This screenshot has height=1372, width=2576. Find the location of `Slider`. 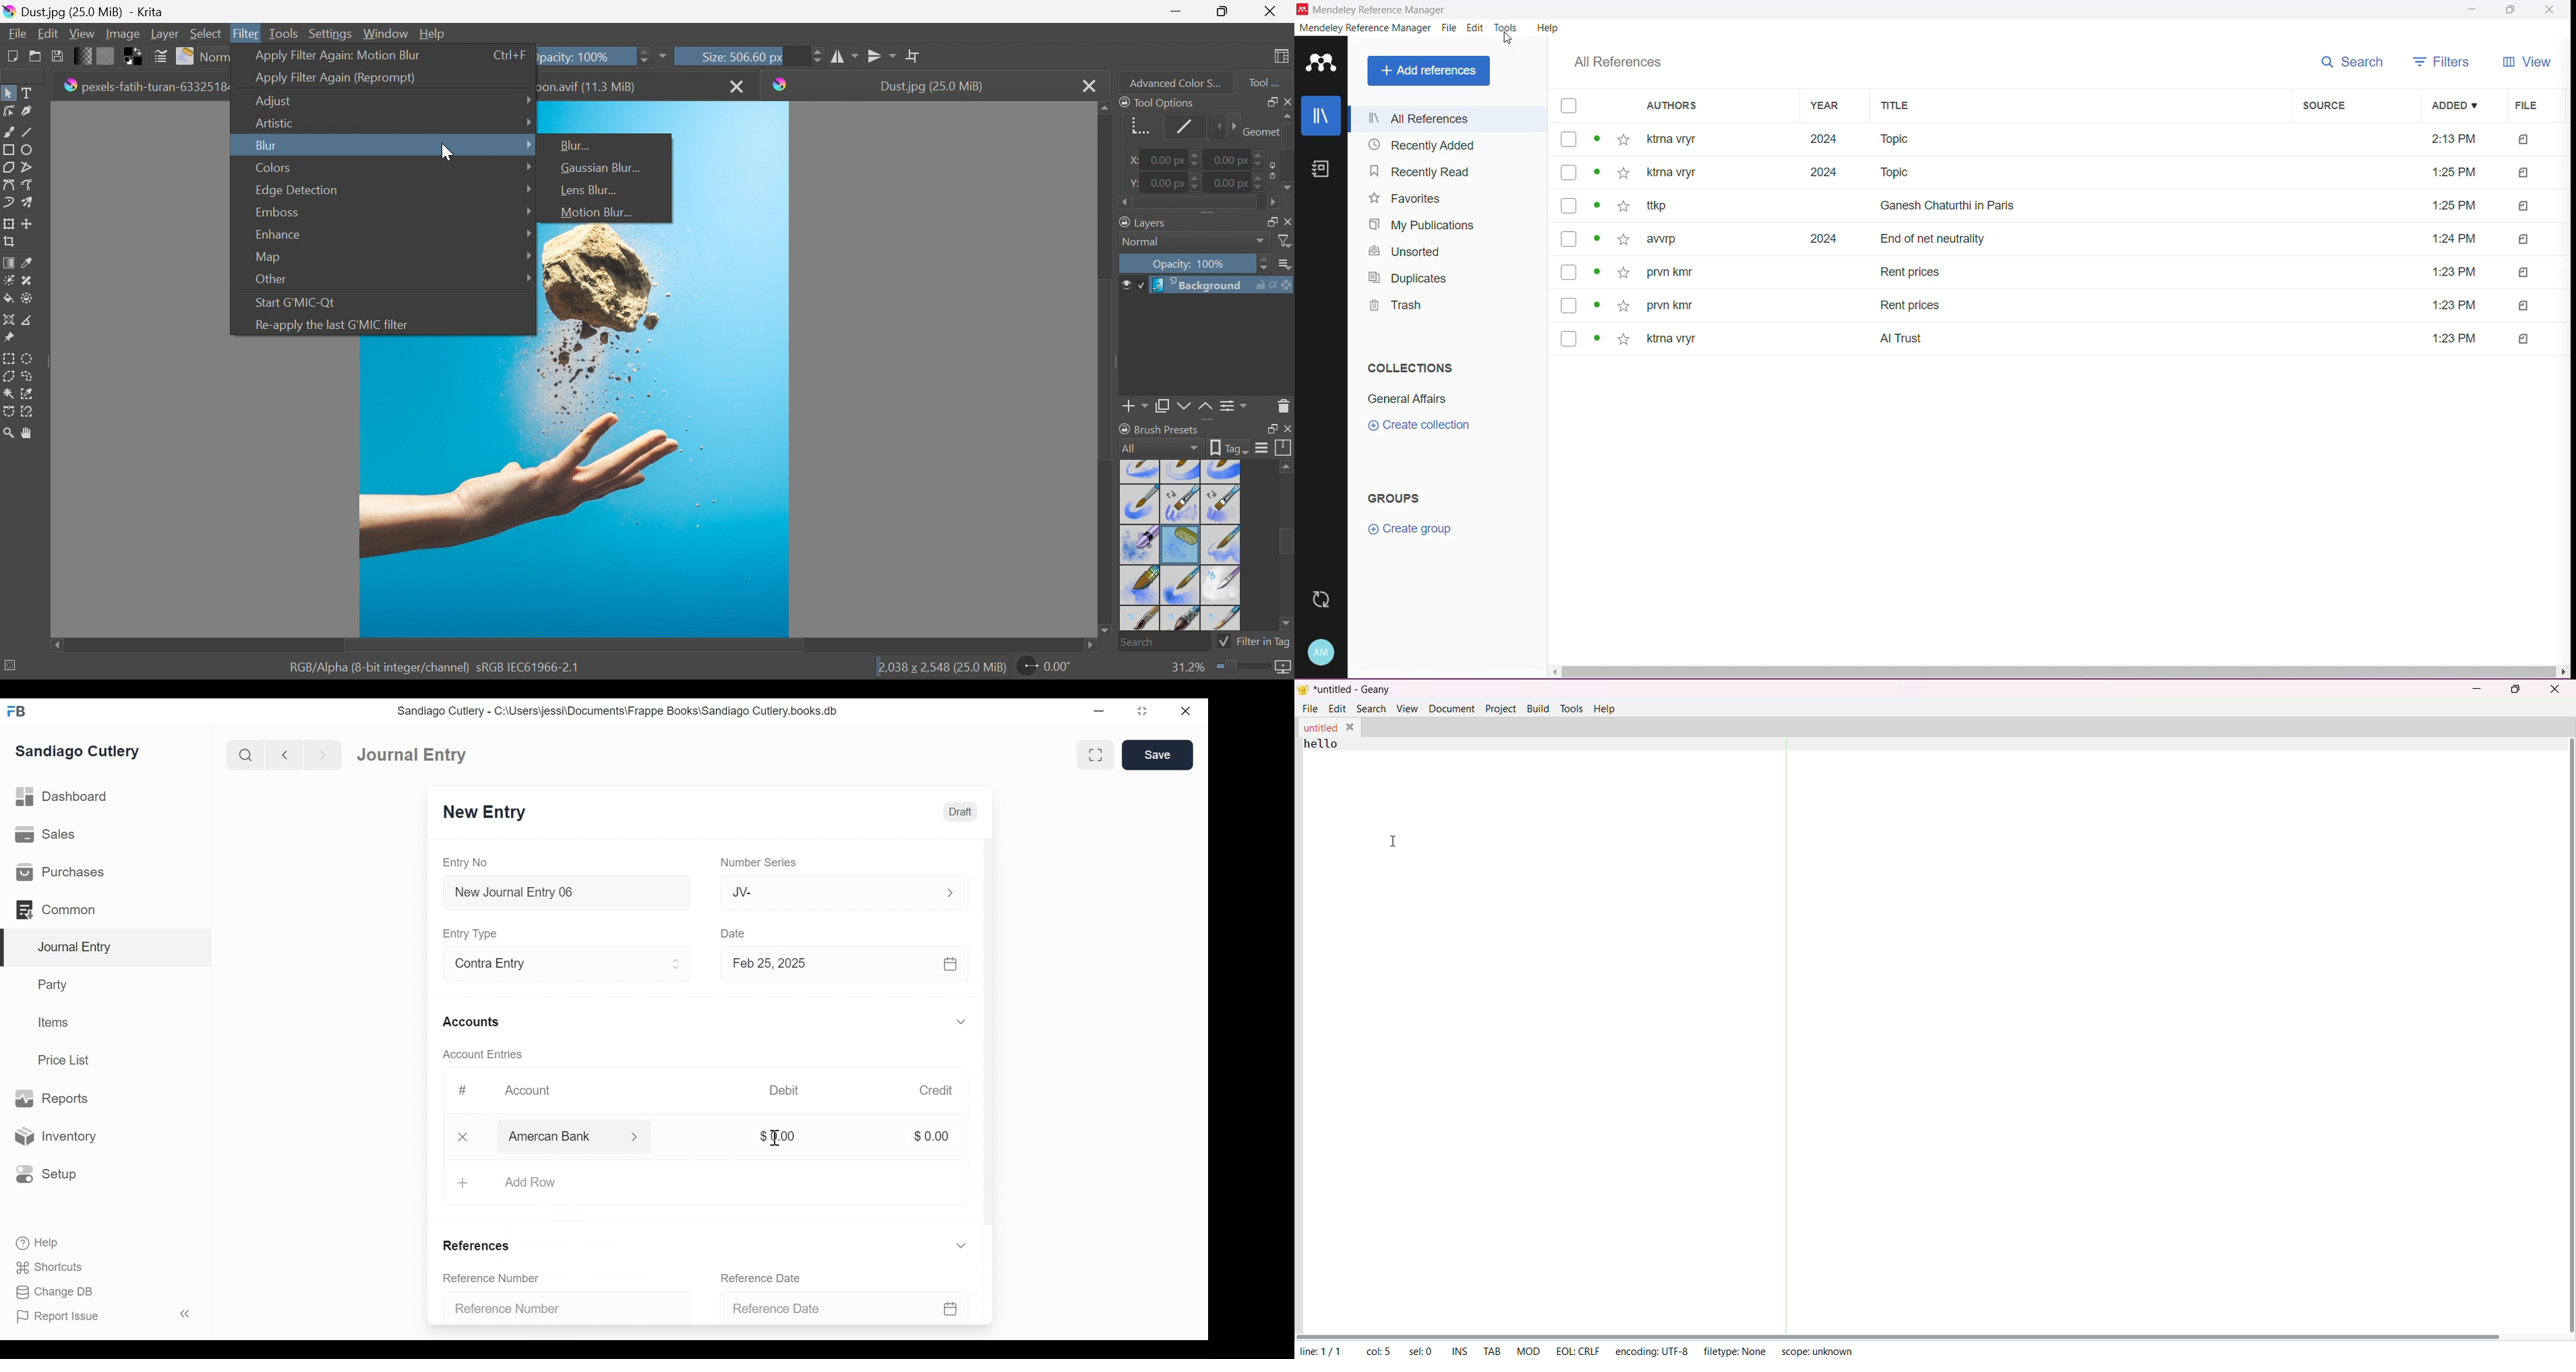

Slider is located at coordinates (1224, 127).